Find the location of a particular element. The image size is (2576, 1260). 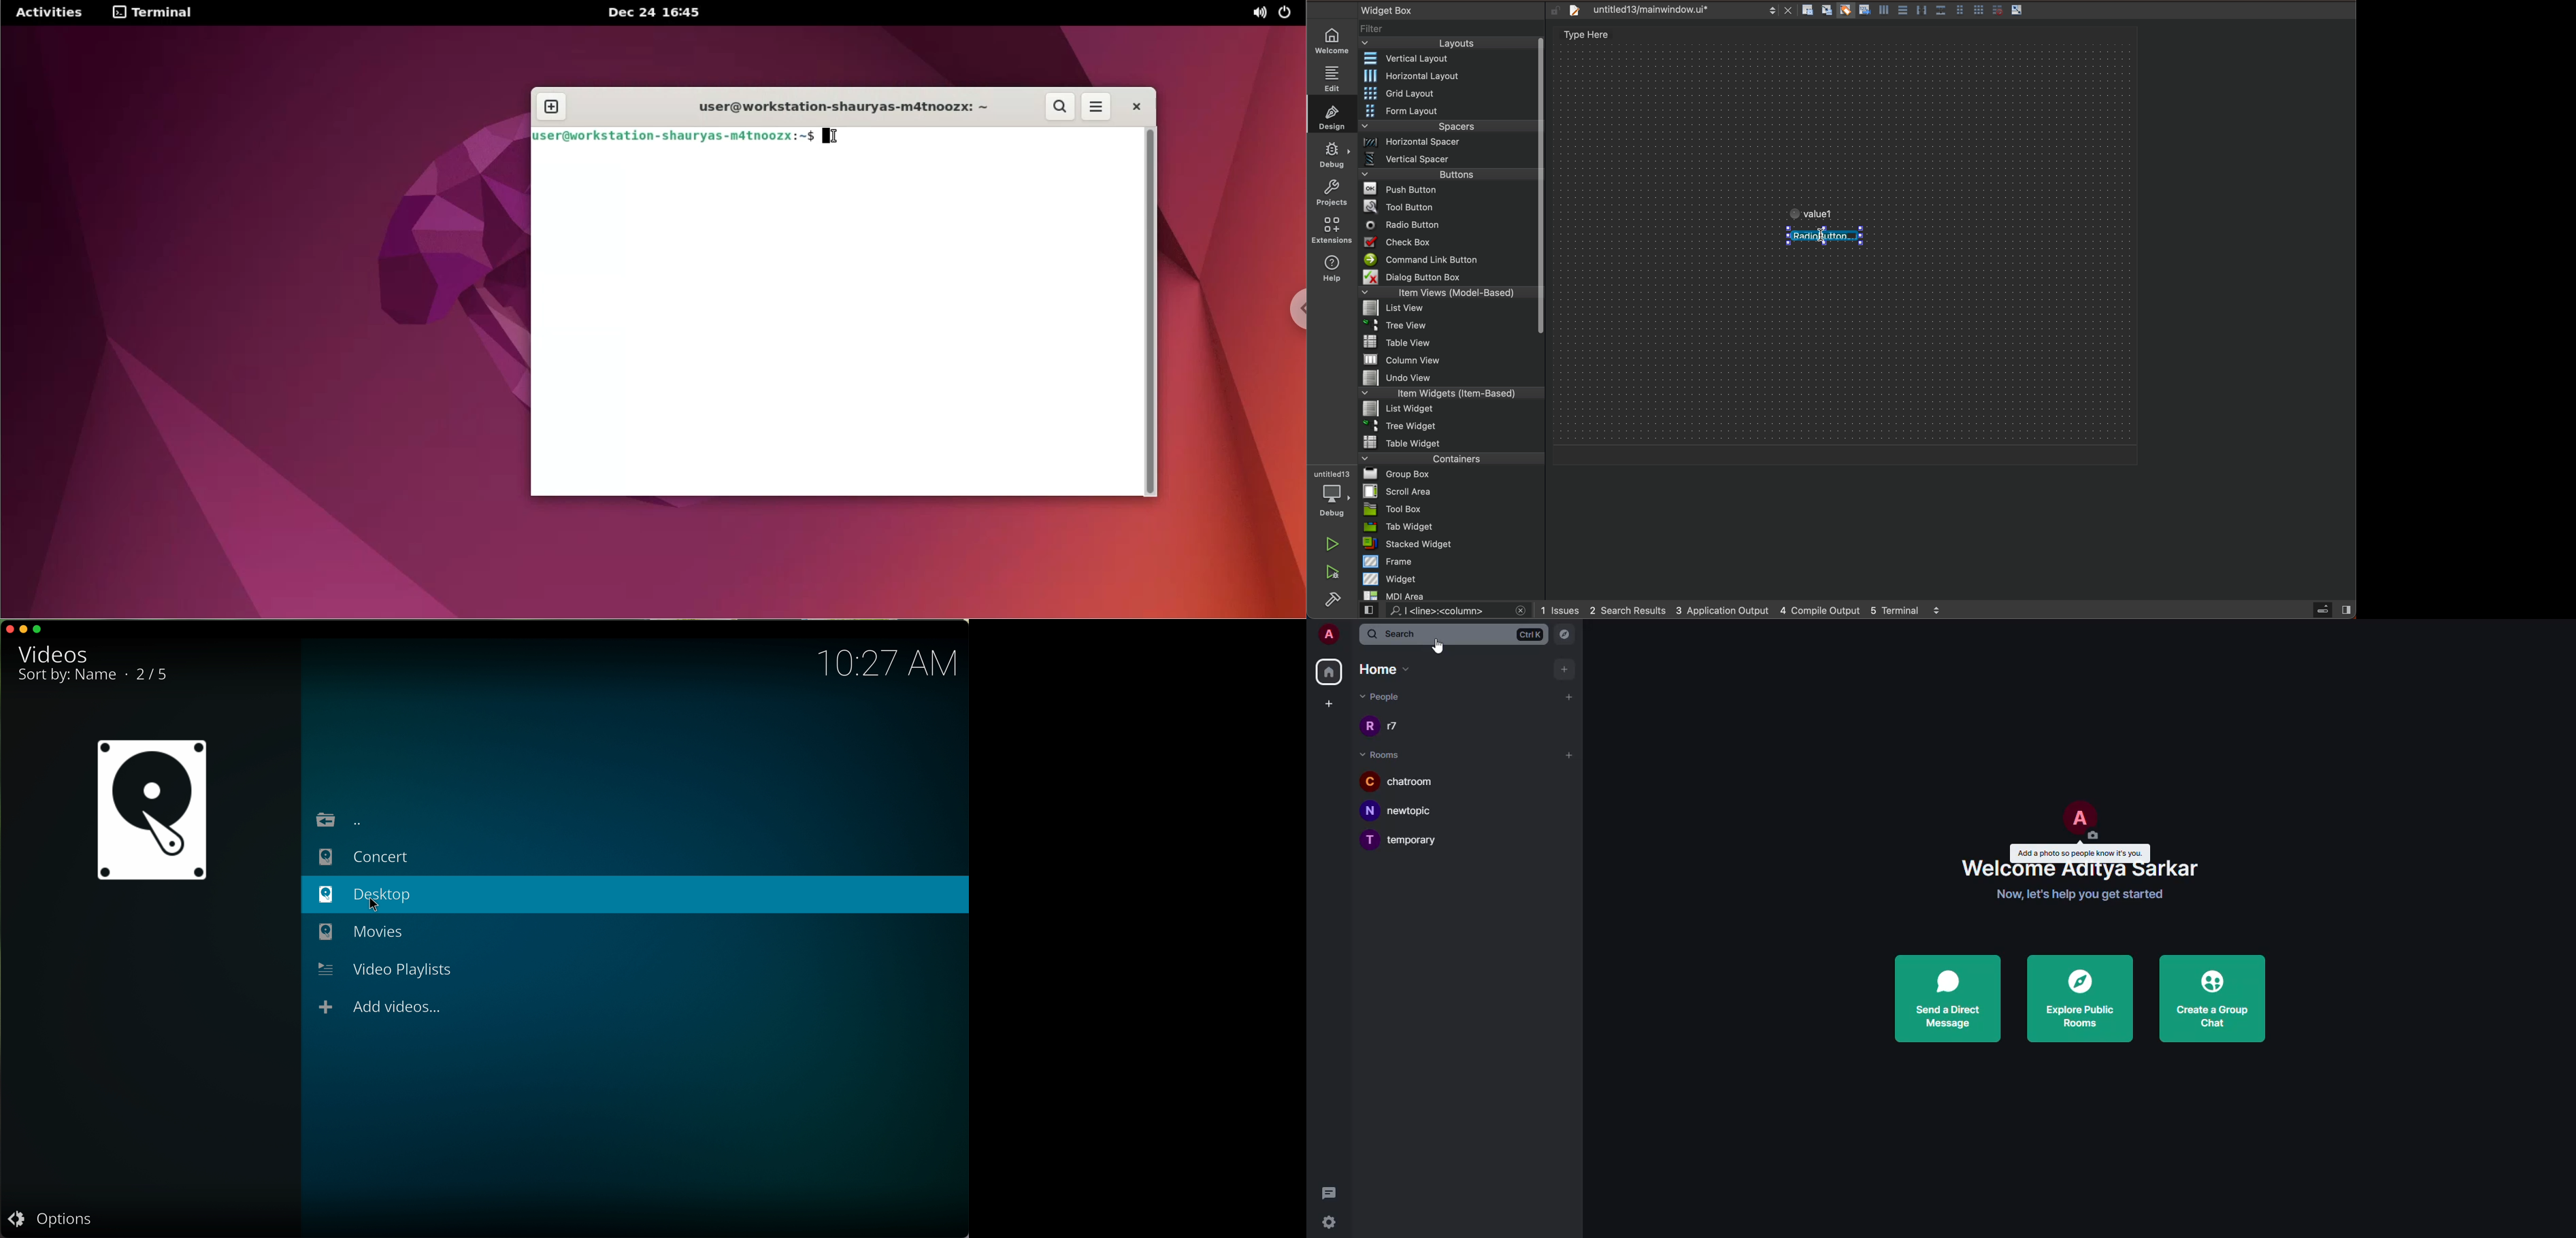

scroll area is located at coordinates (1451, 491).